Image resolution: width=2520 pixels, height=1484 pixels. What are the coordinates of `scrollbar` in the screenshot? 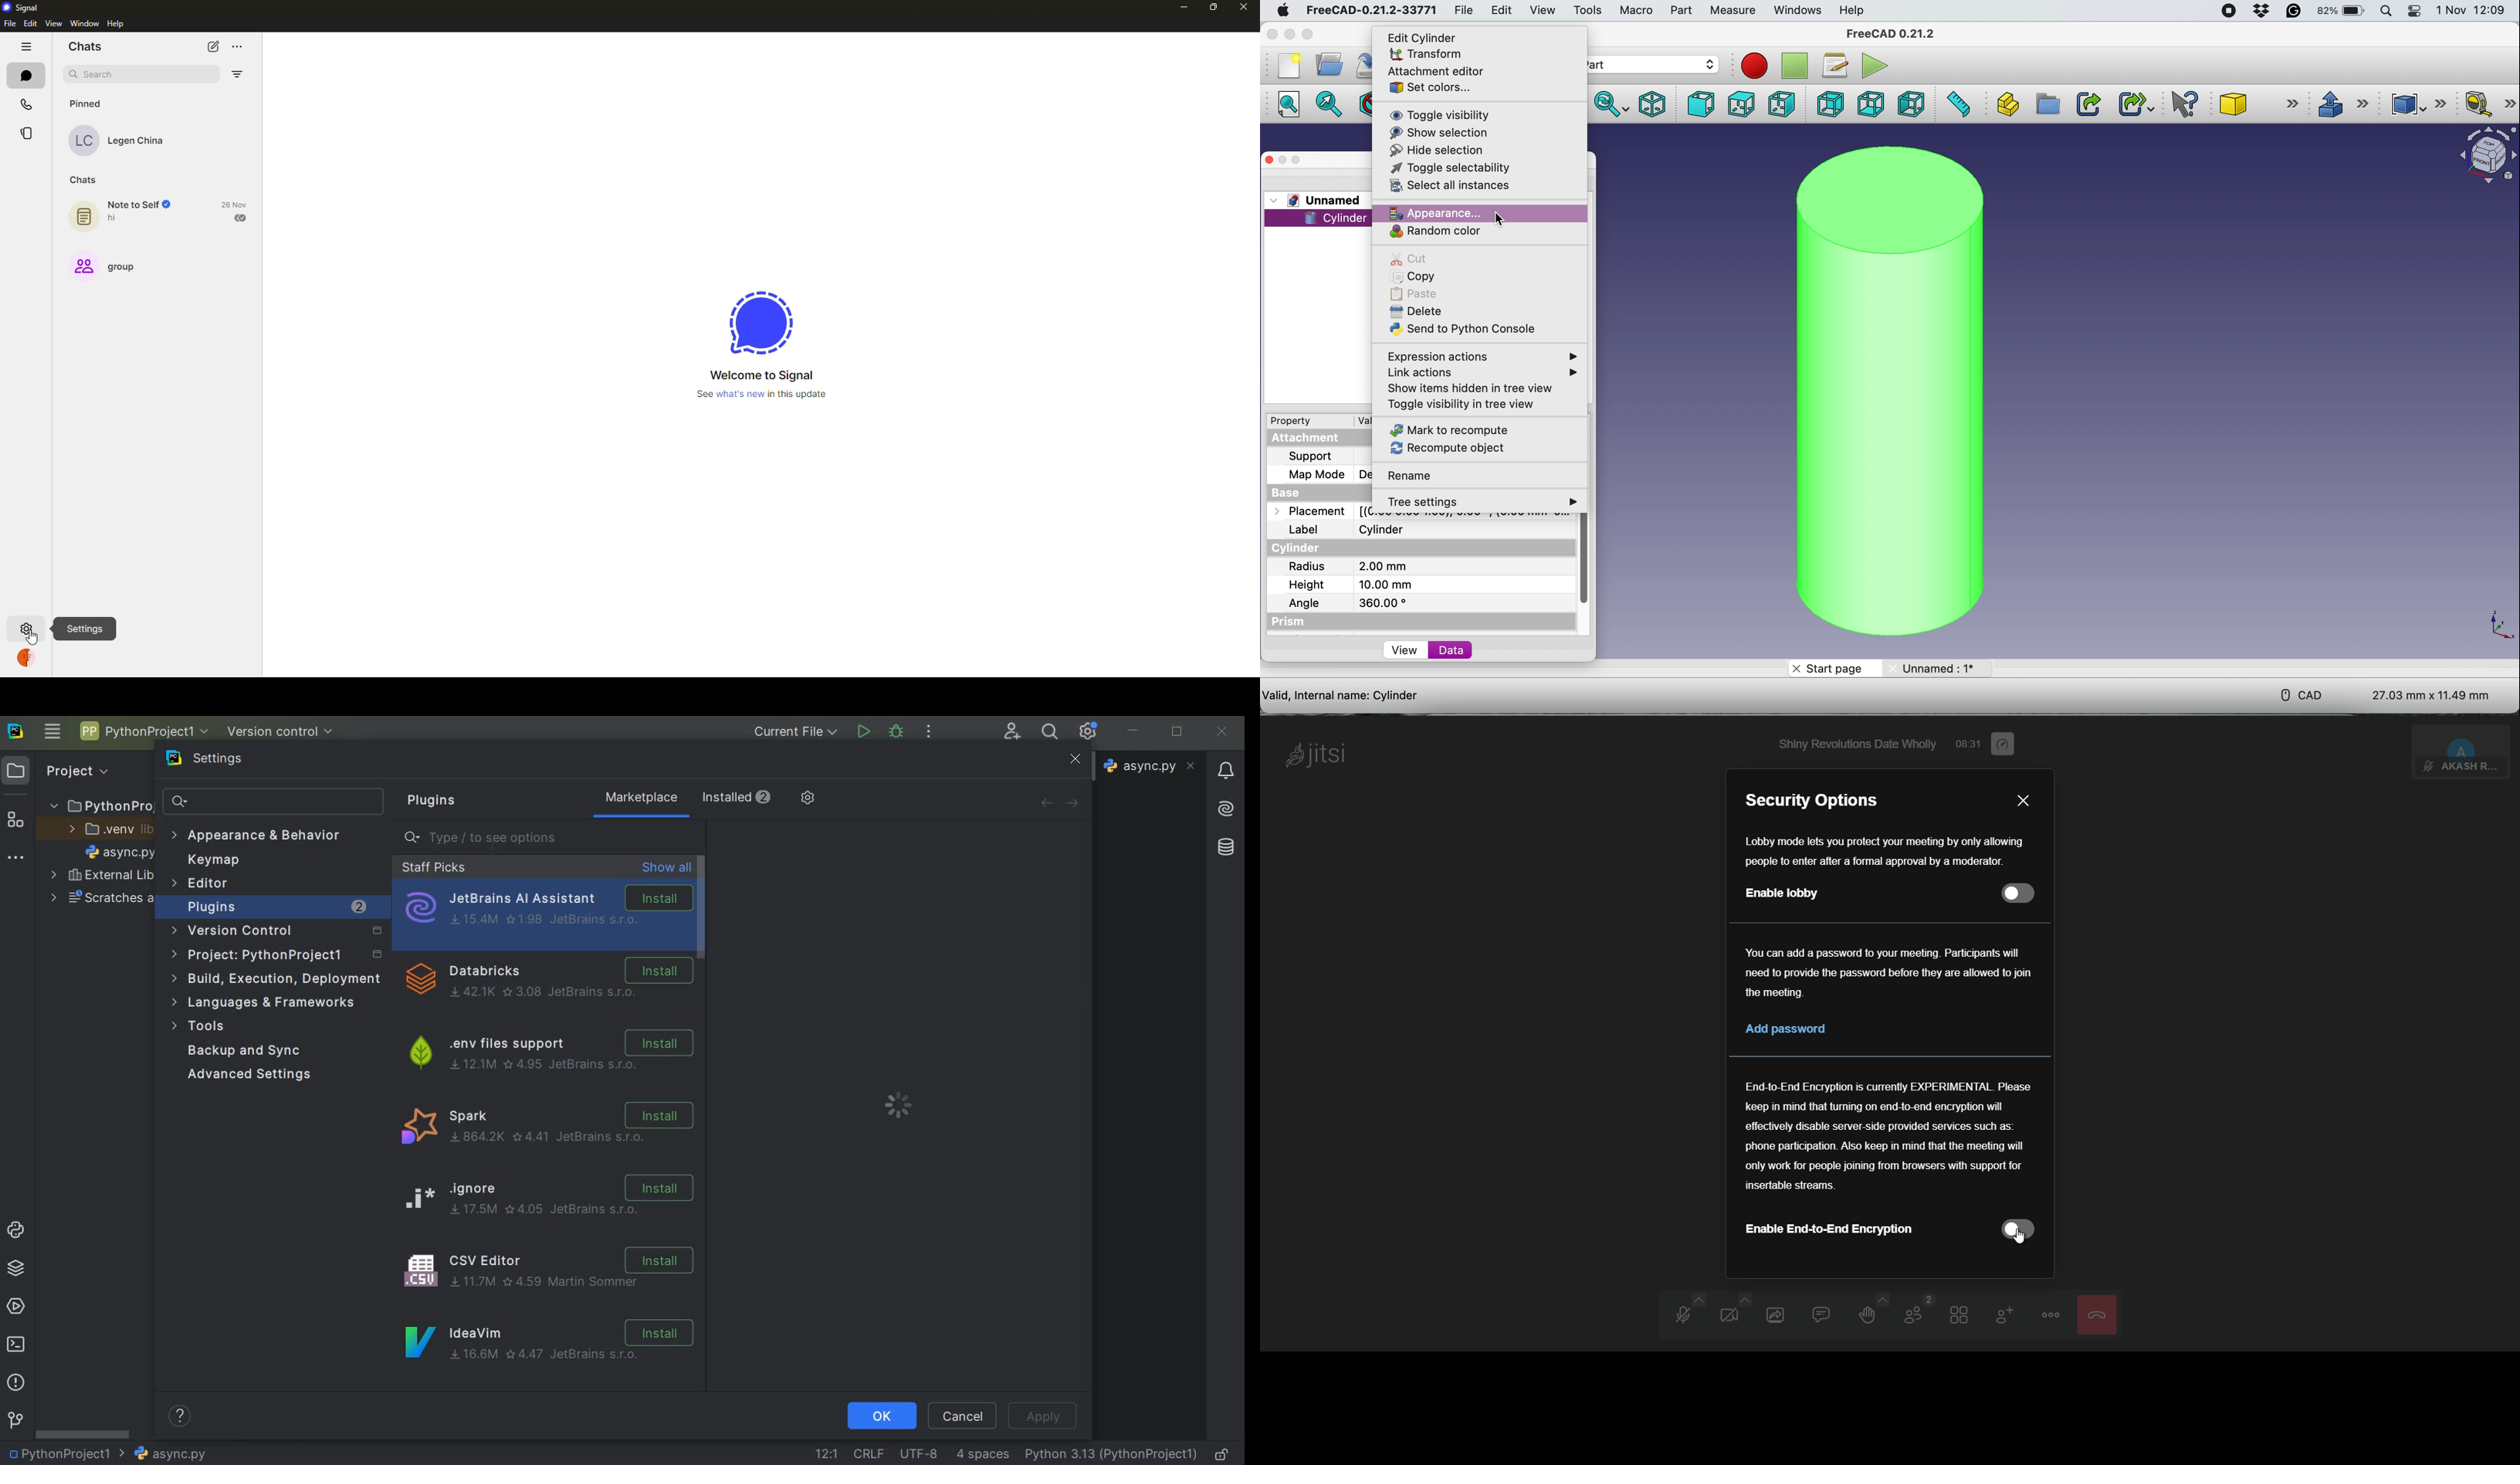 It's located at (84, 1433).